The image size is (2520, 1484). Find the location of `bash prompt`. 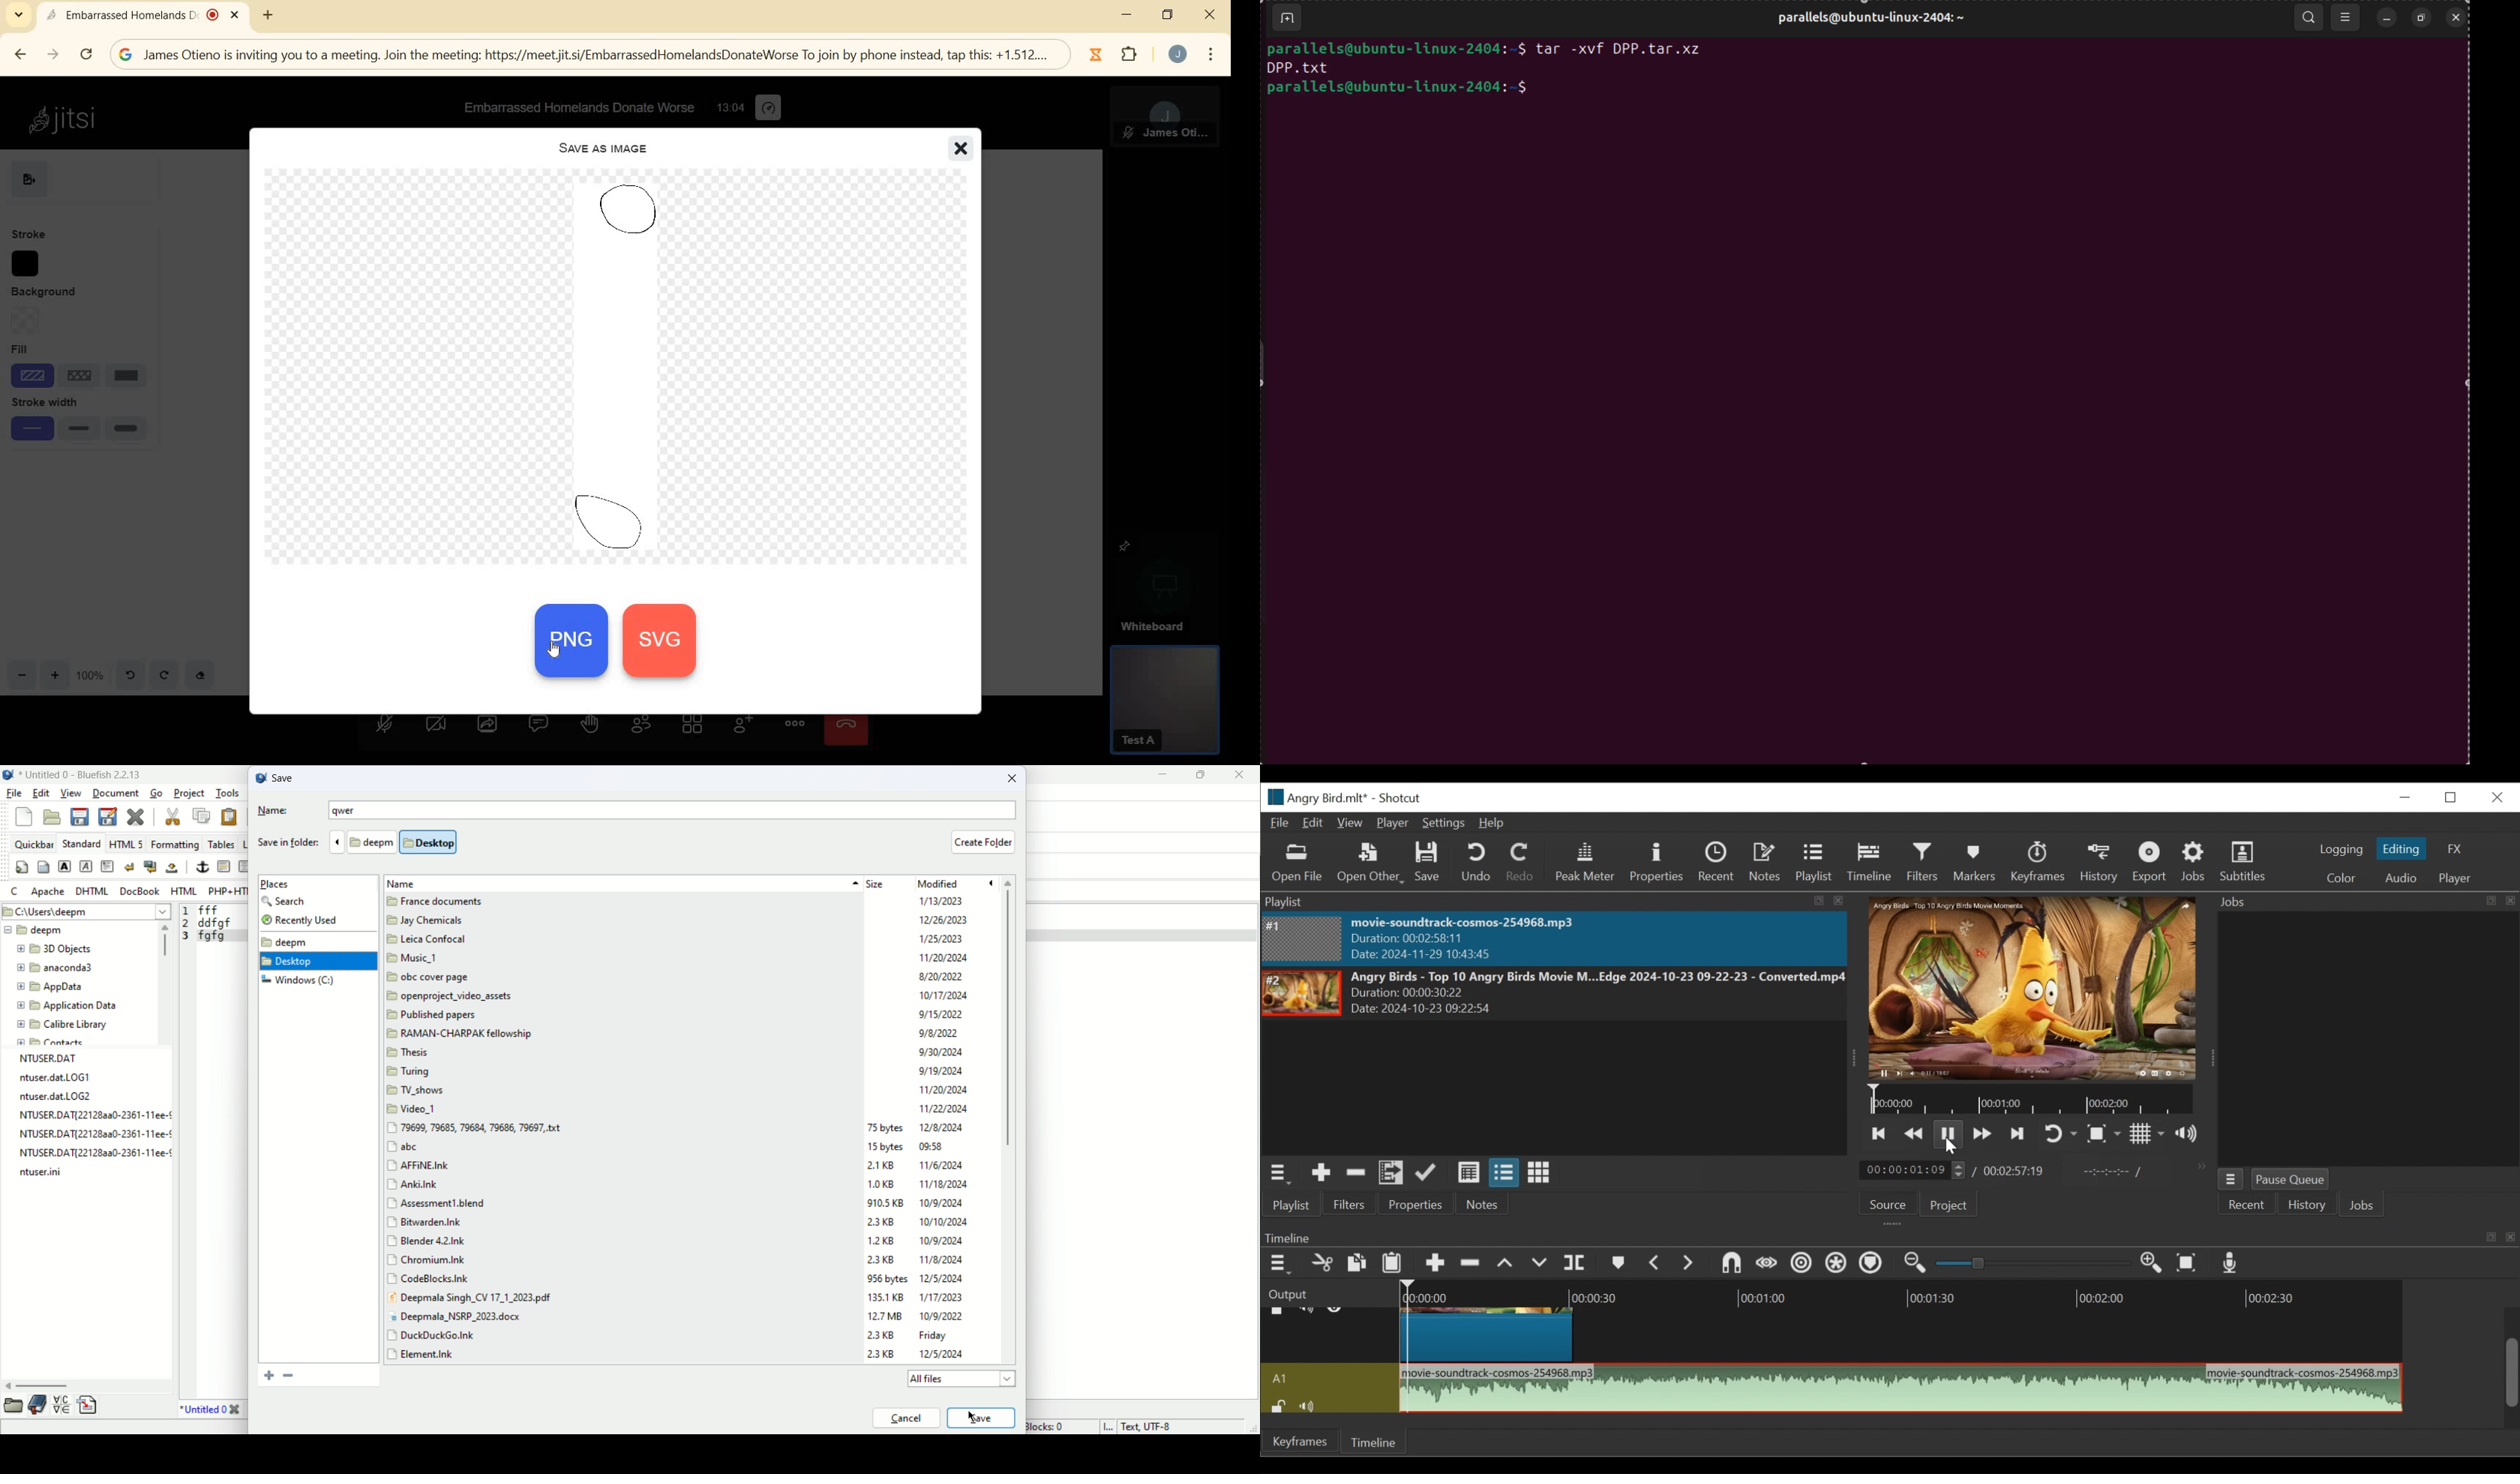

bash prompt is located at coordinates (1398, 89).